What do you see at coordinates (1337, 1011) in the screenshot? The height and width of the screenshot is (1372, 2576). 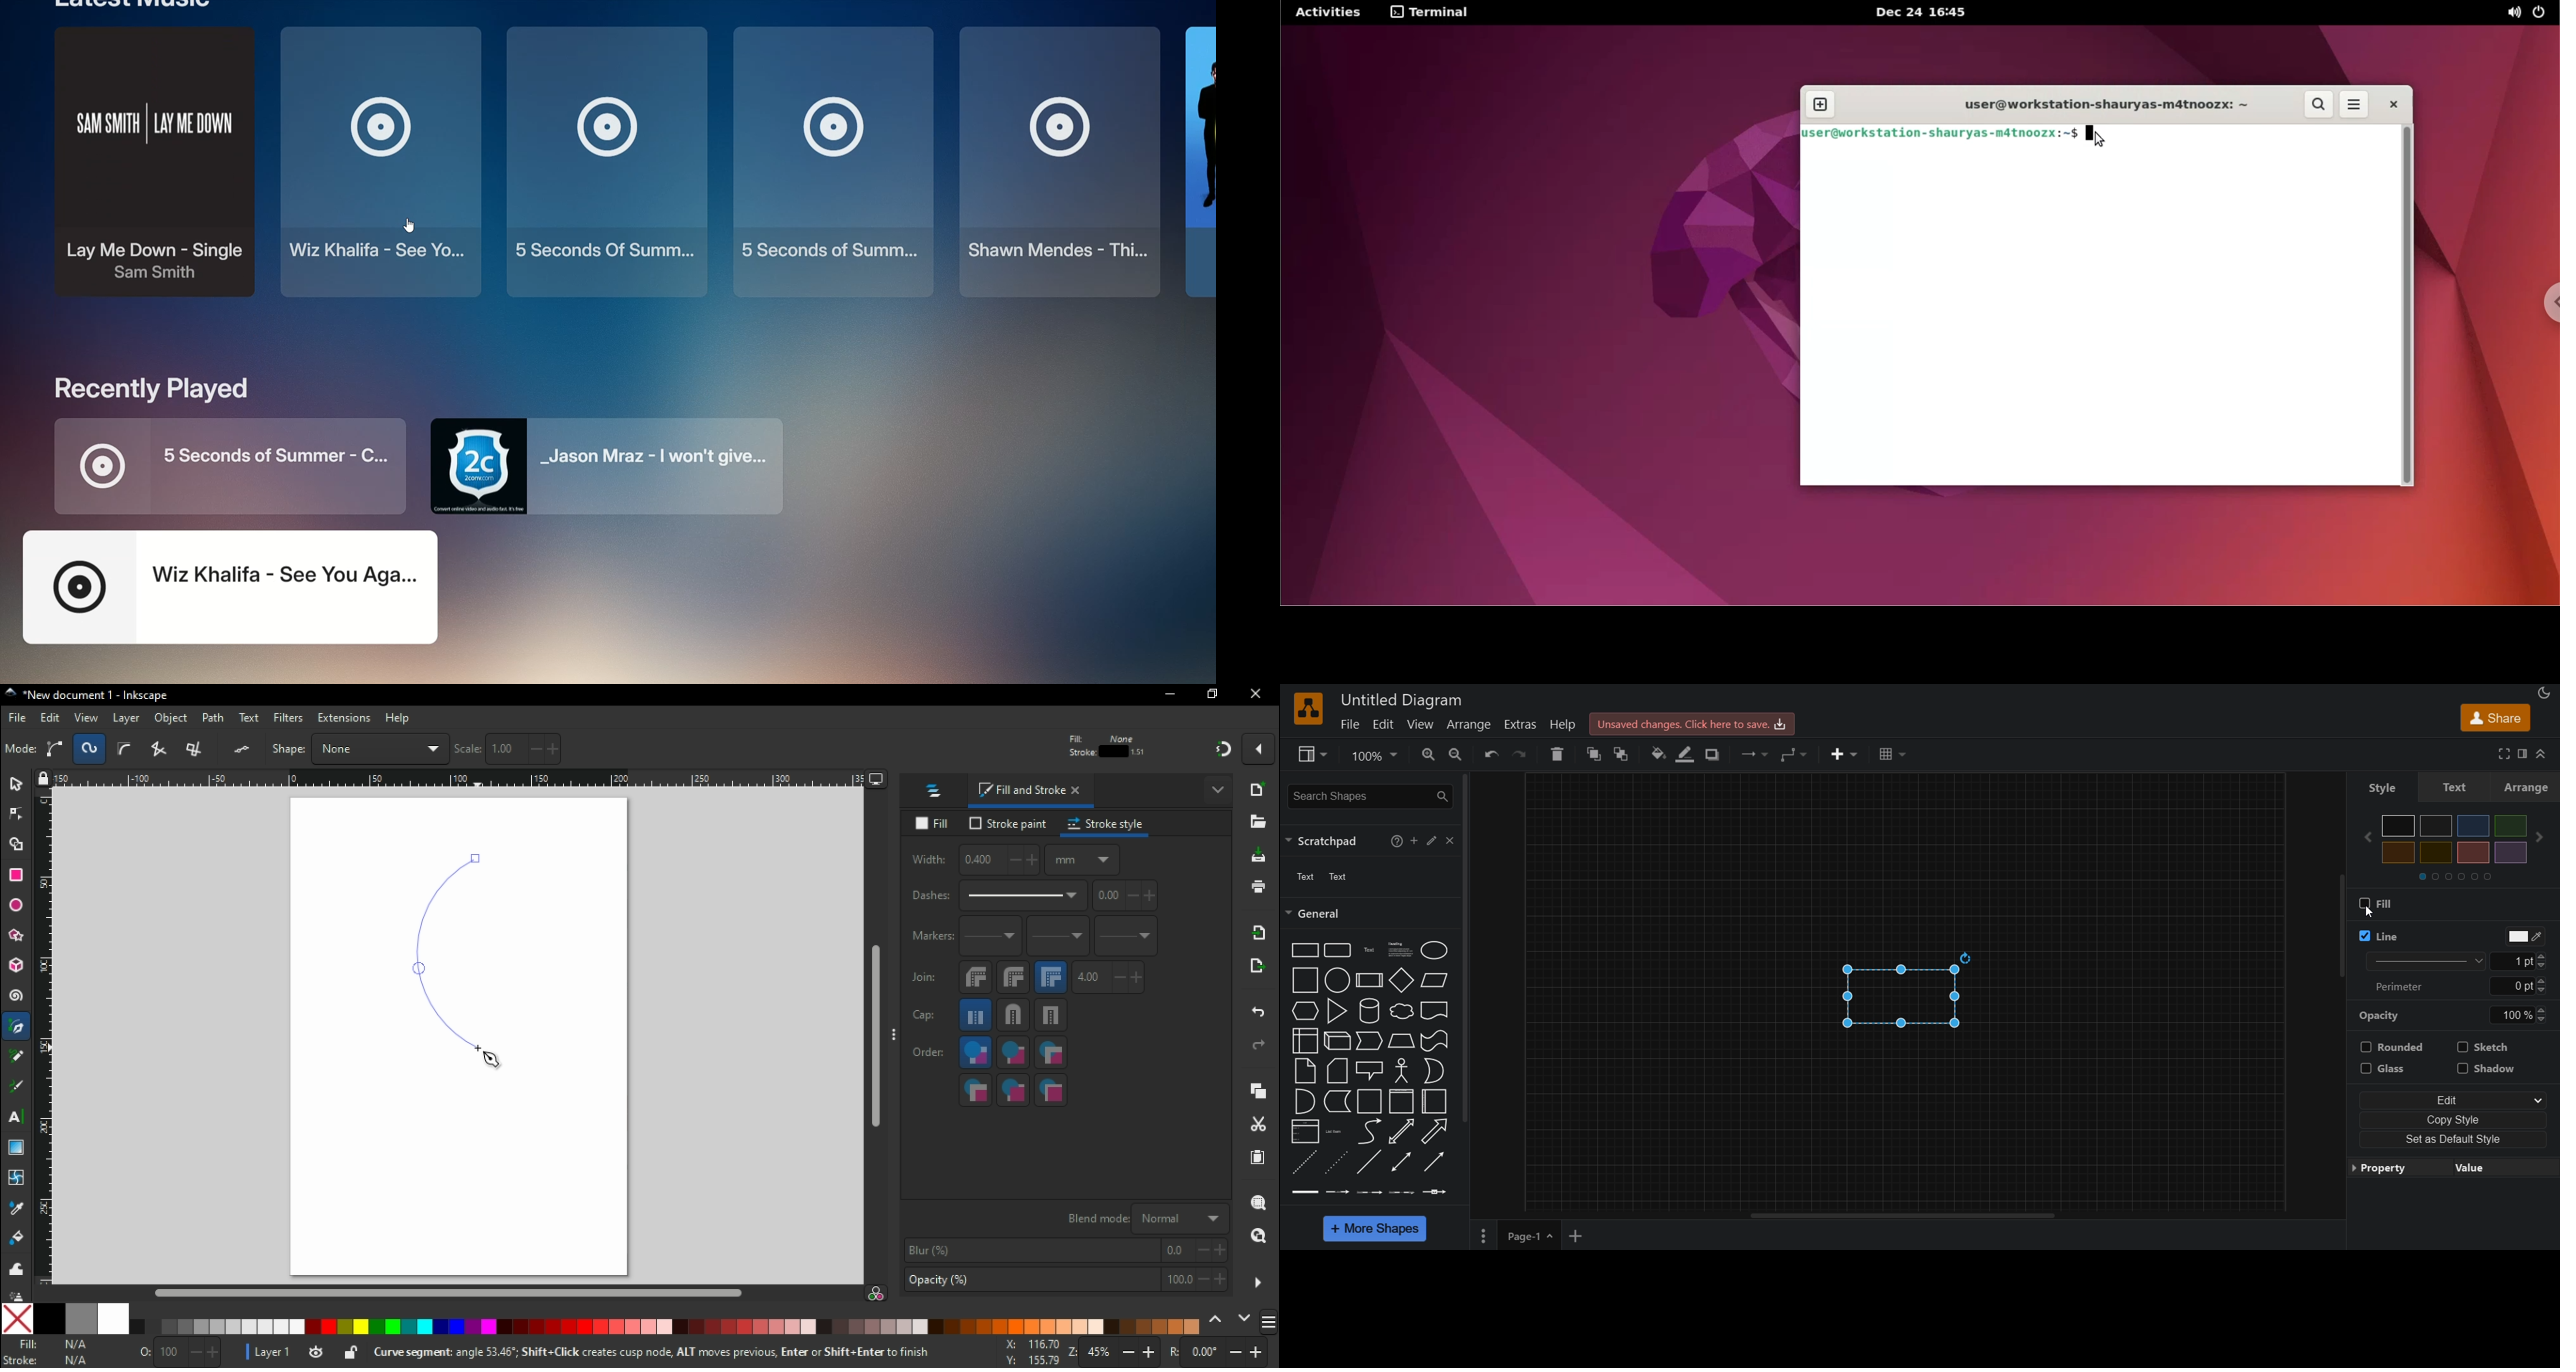 I see `triangle` at bounding box center [1337, 1011].